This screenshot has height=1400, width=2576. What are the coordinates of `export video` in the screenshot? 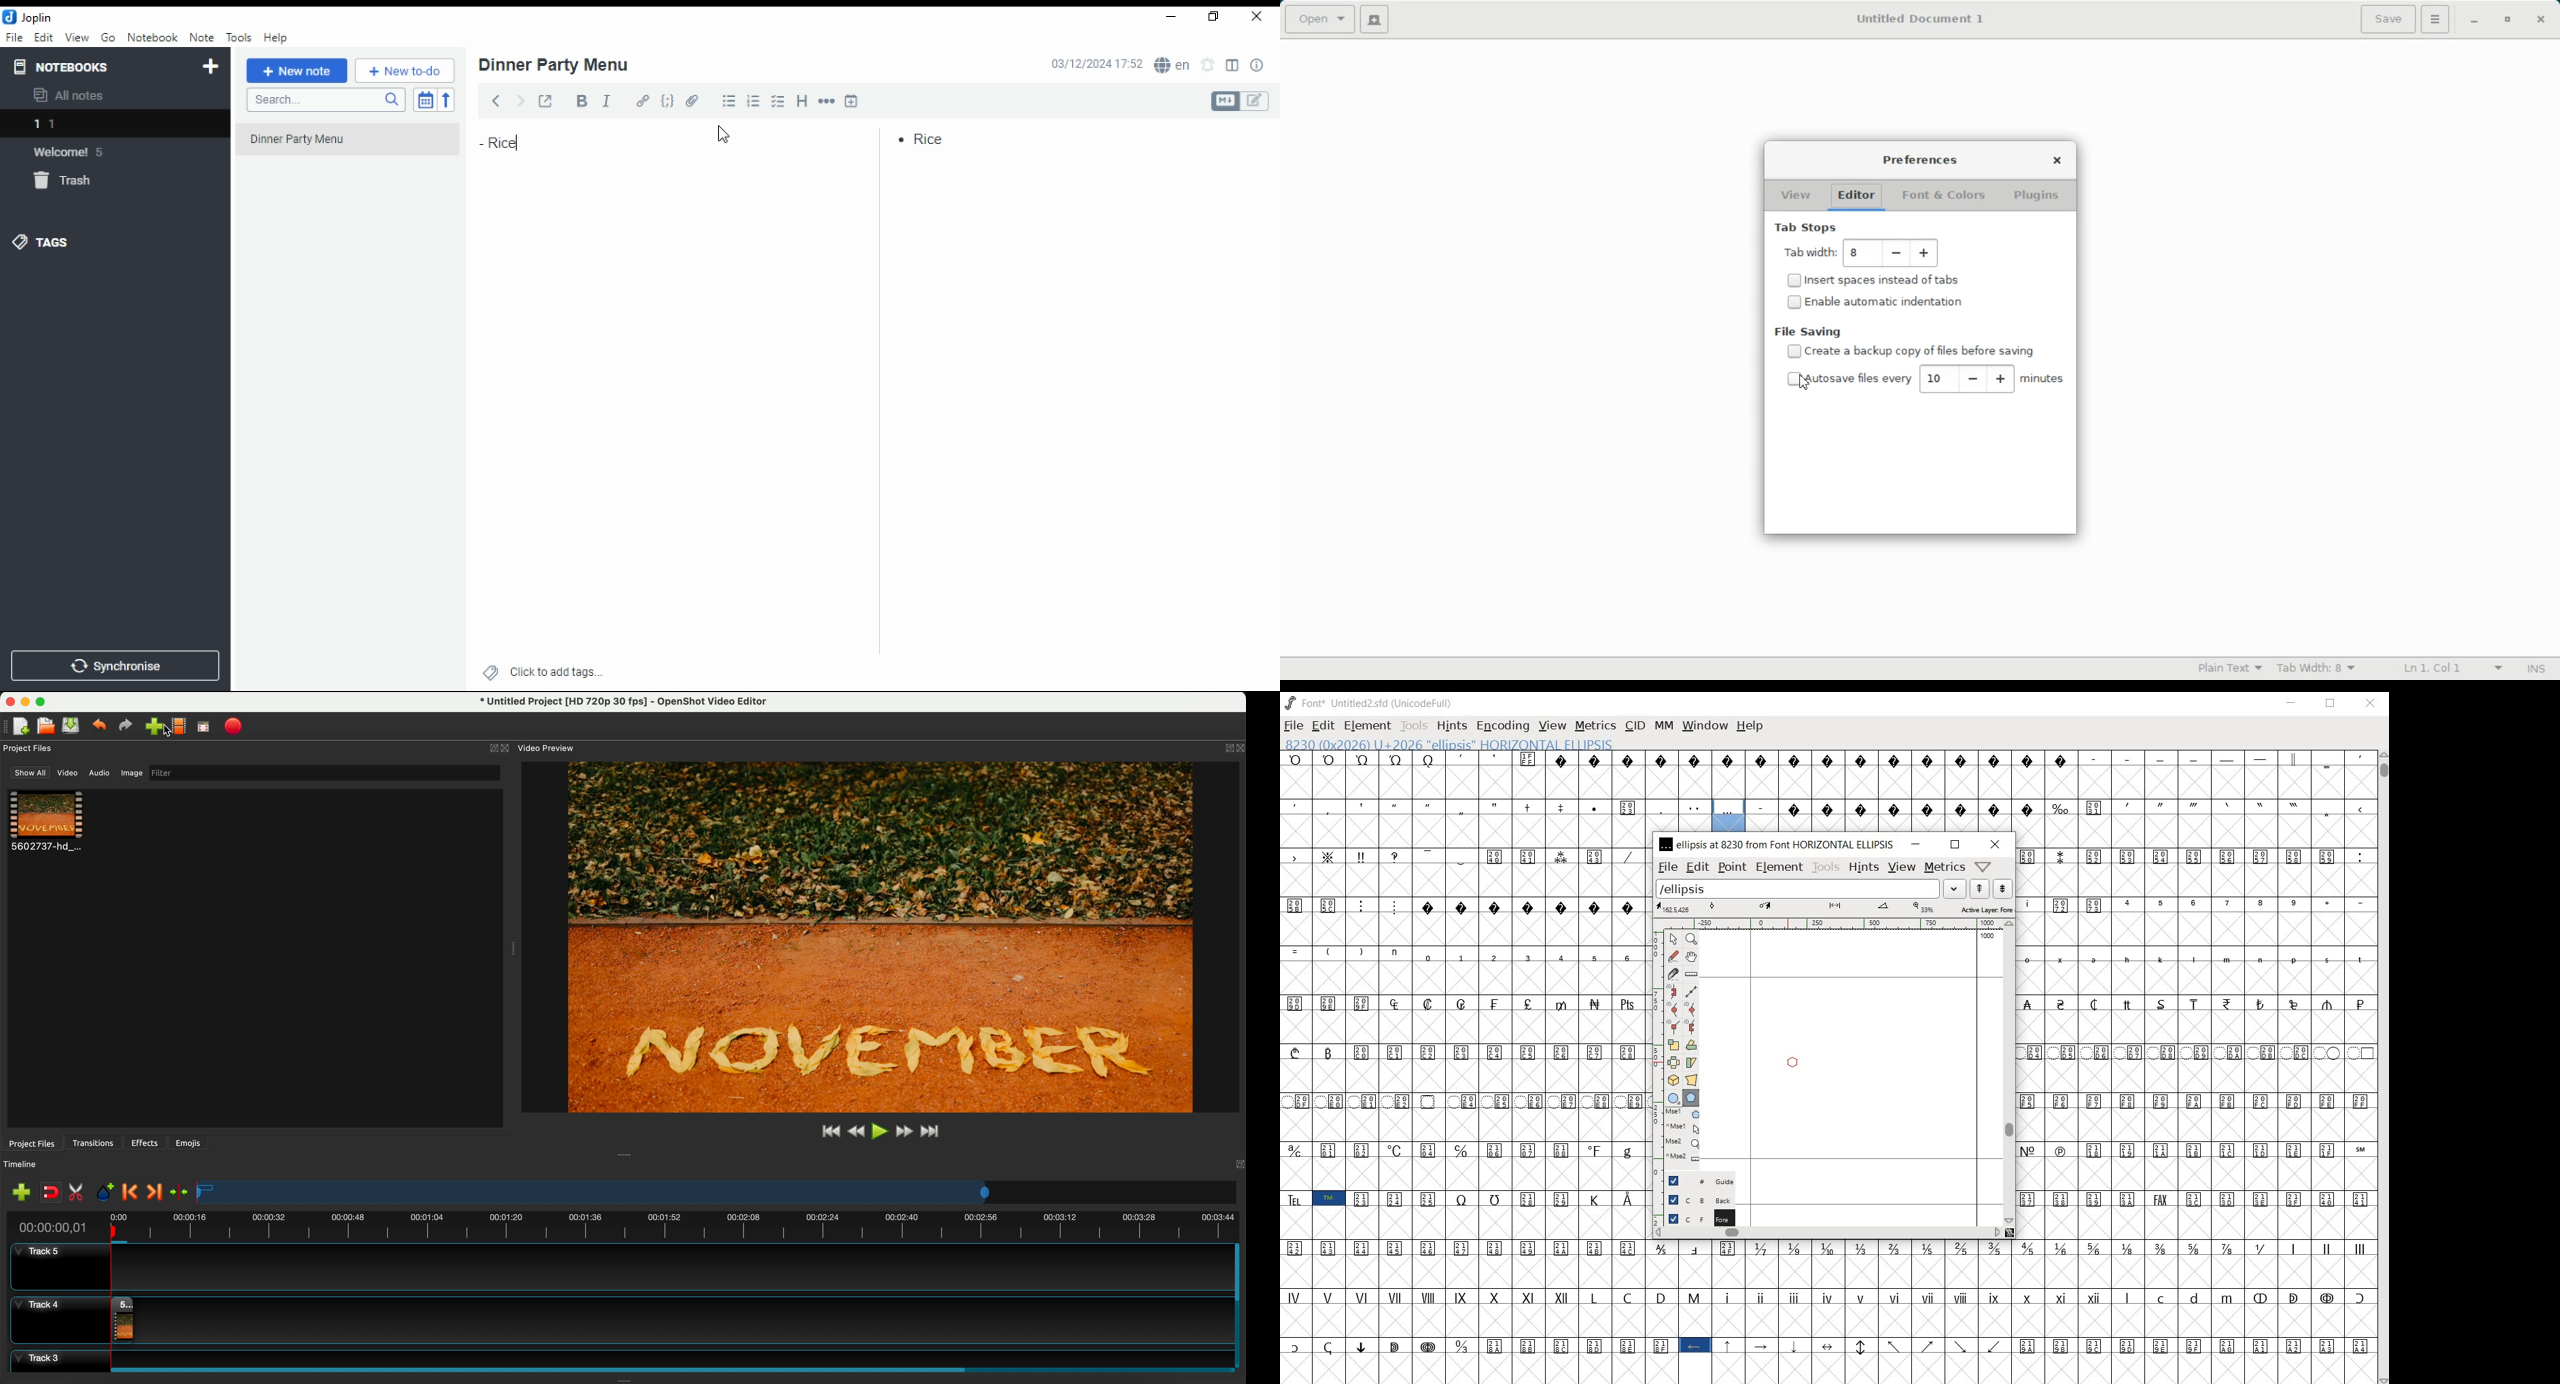 It's located at (237, 726).